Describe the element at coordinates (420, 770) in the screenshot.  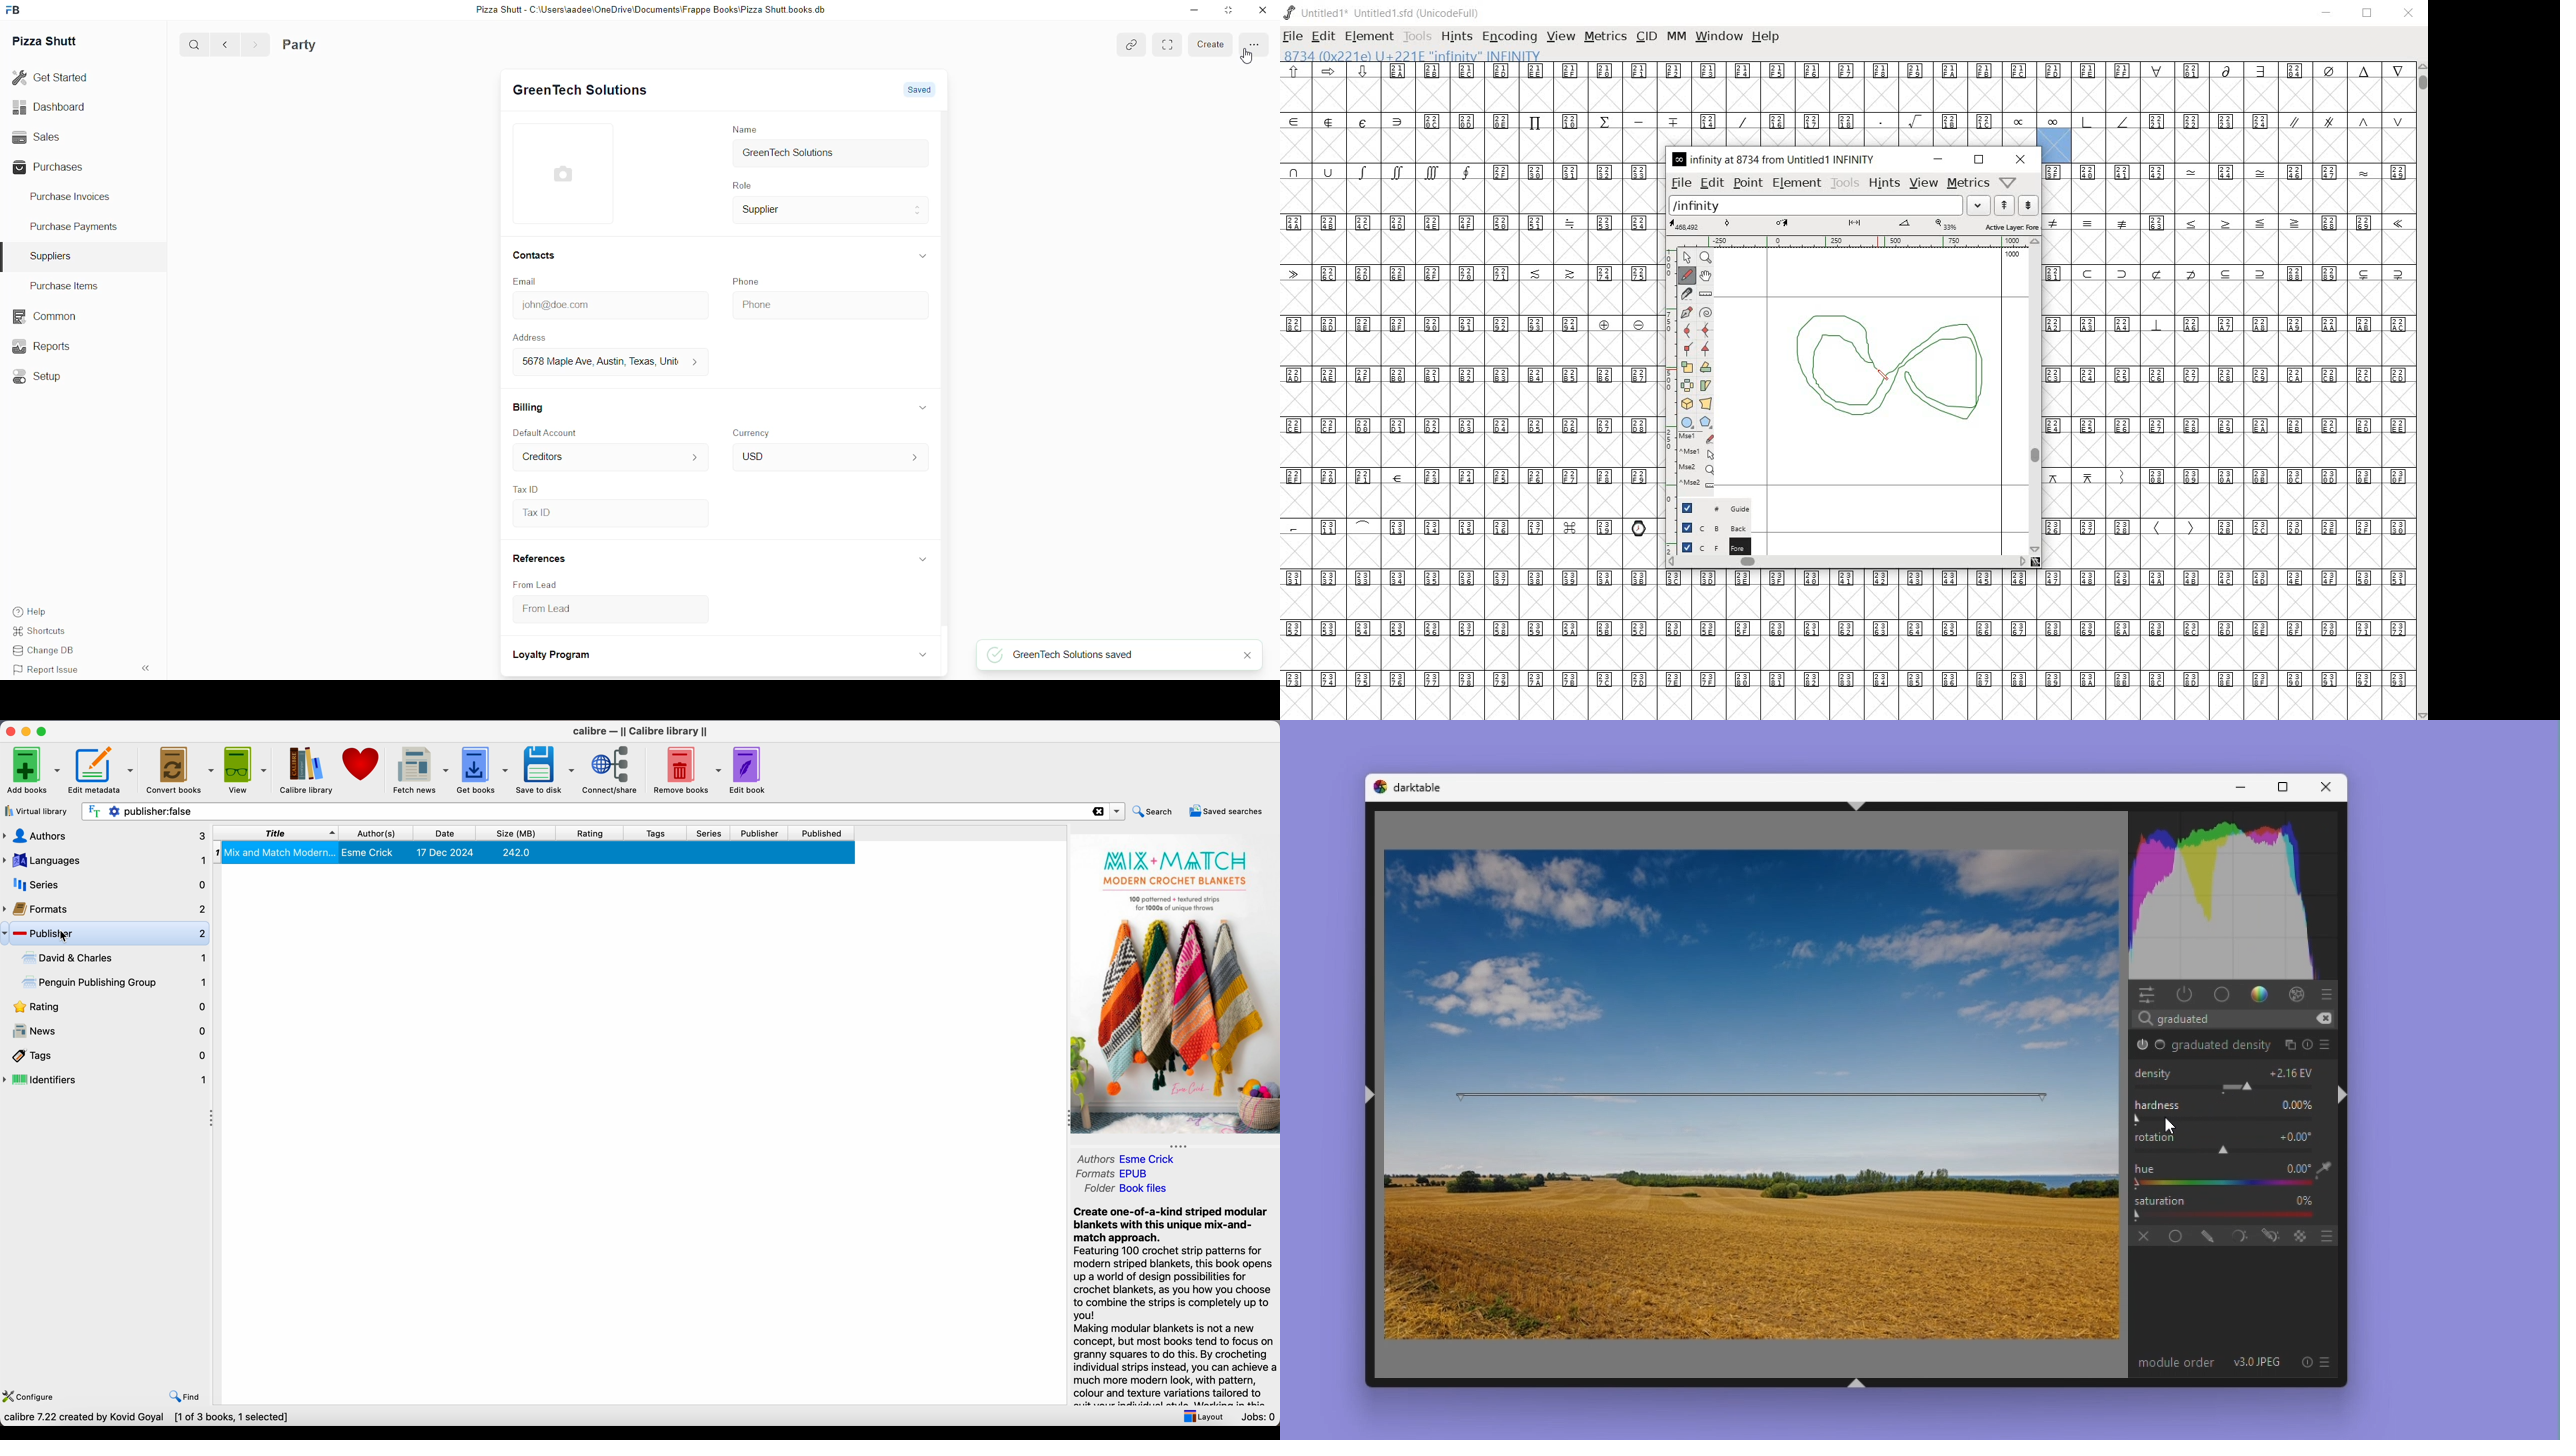
I see `fetch news` at that location.